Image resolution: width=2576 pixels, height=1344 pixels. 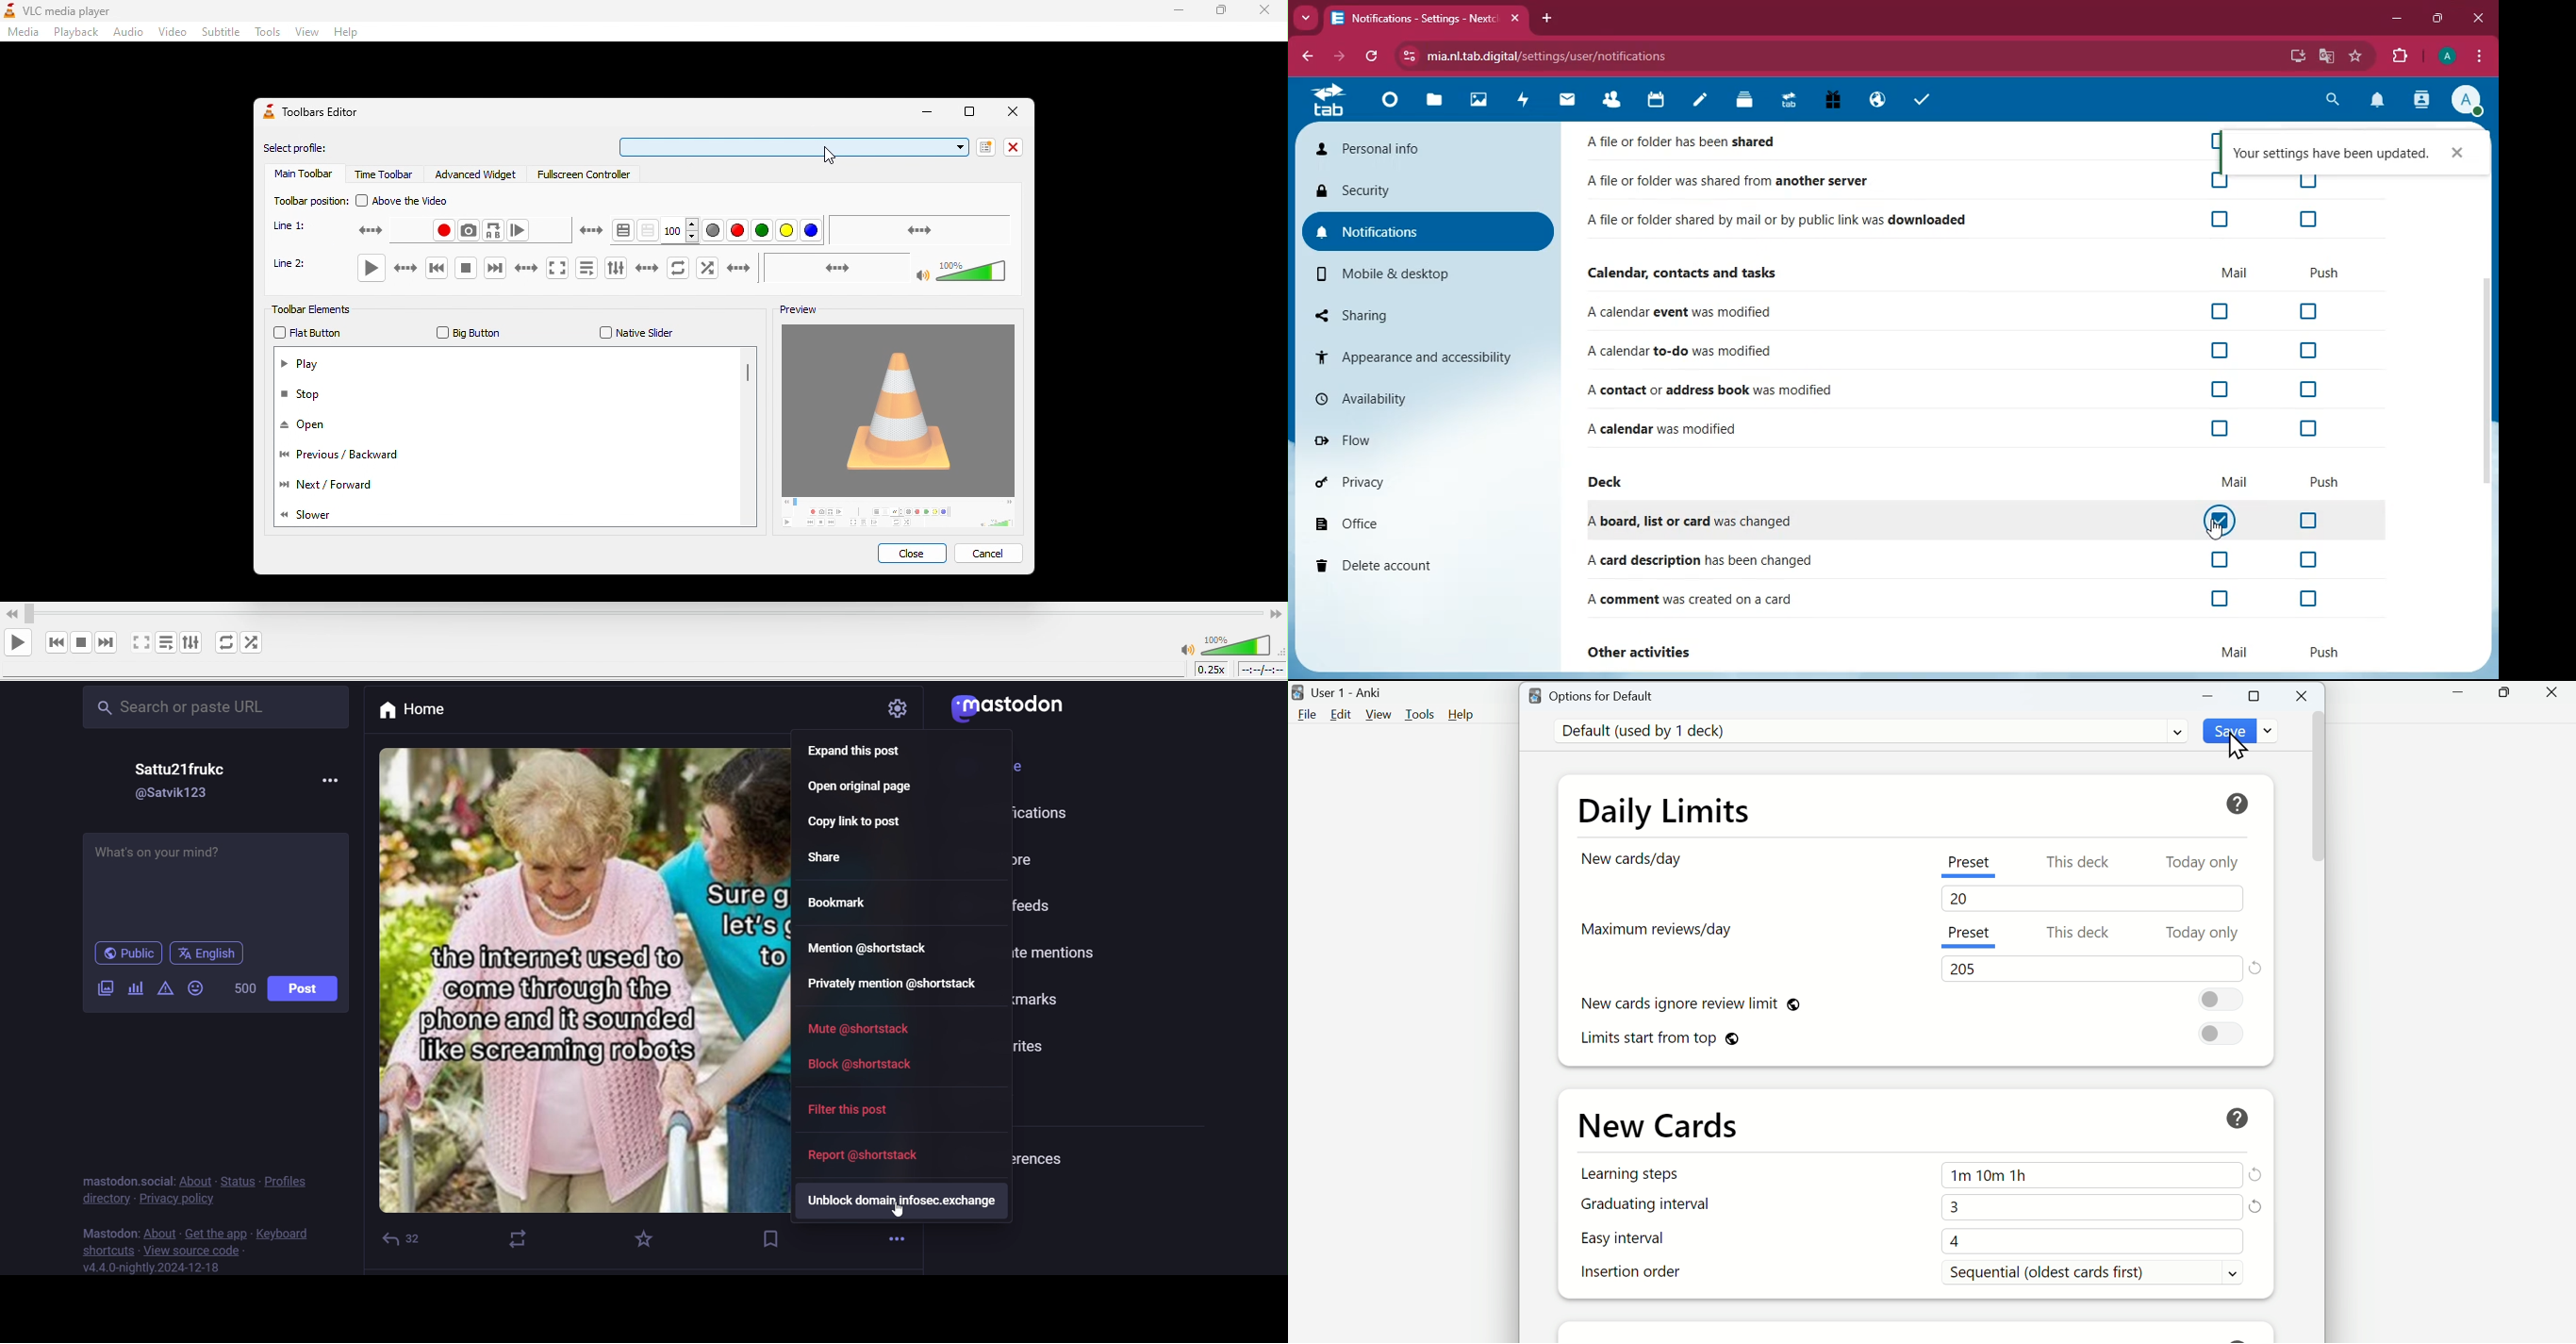 I want to click on maximize, so click(x=966, y=111).